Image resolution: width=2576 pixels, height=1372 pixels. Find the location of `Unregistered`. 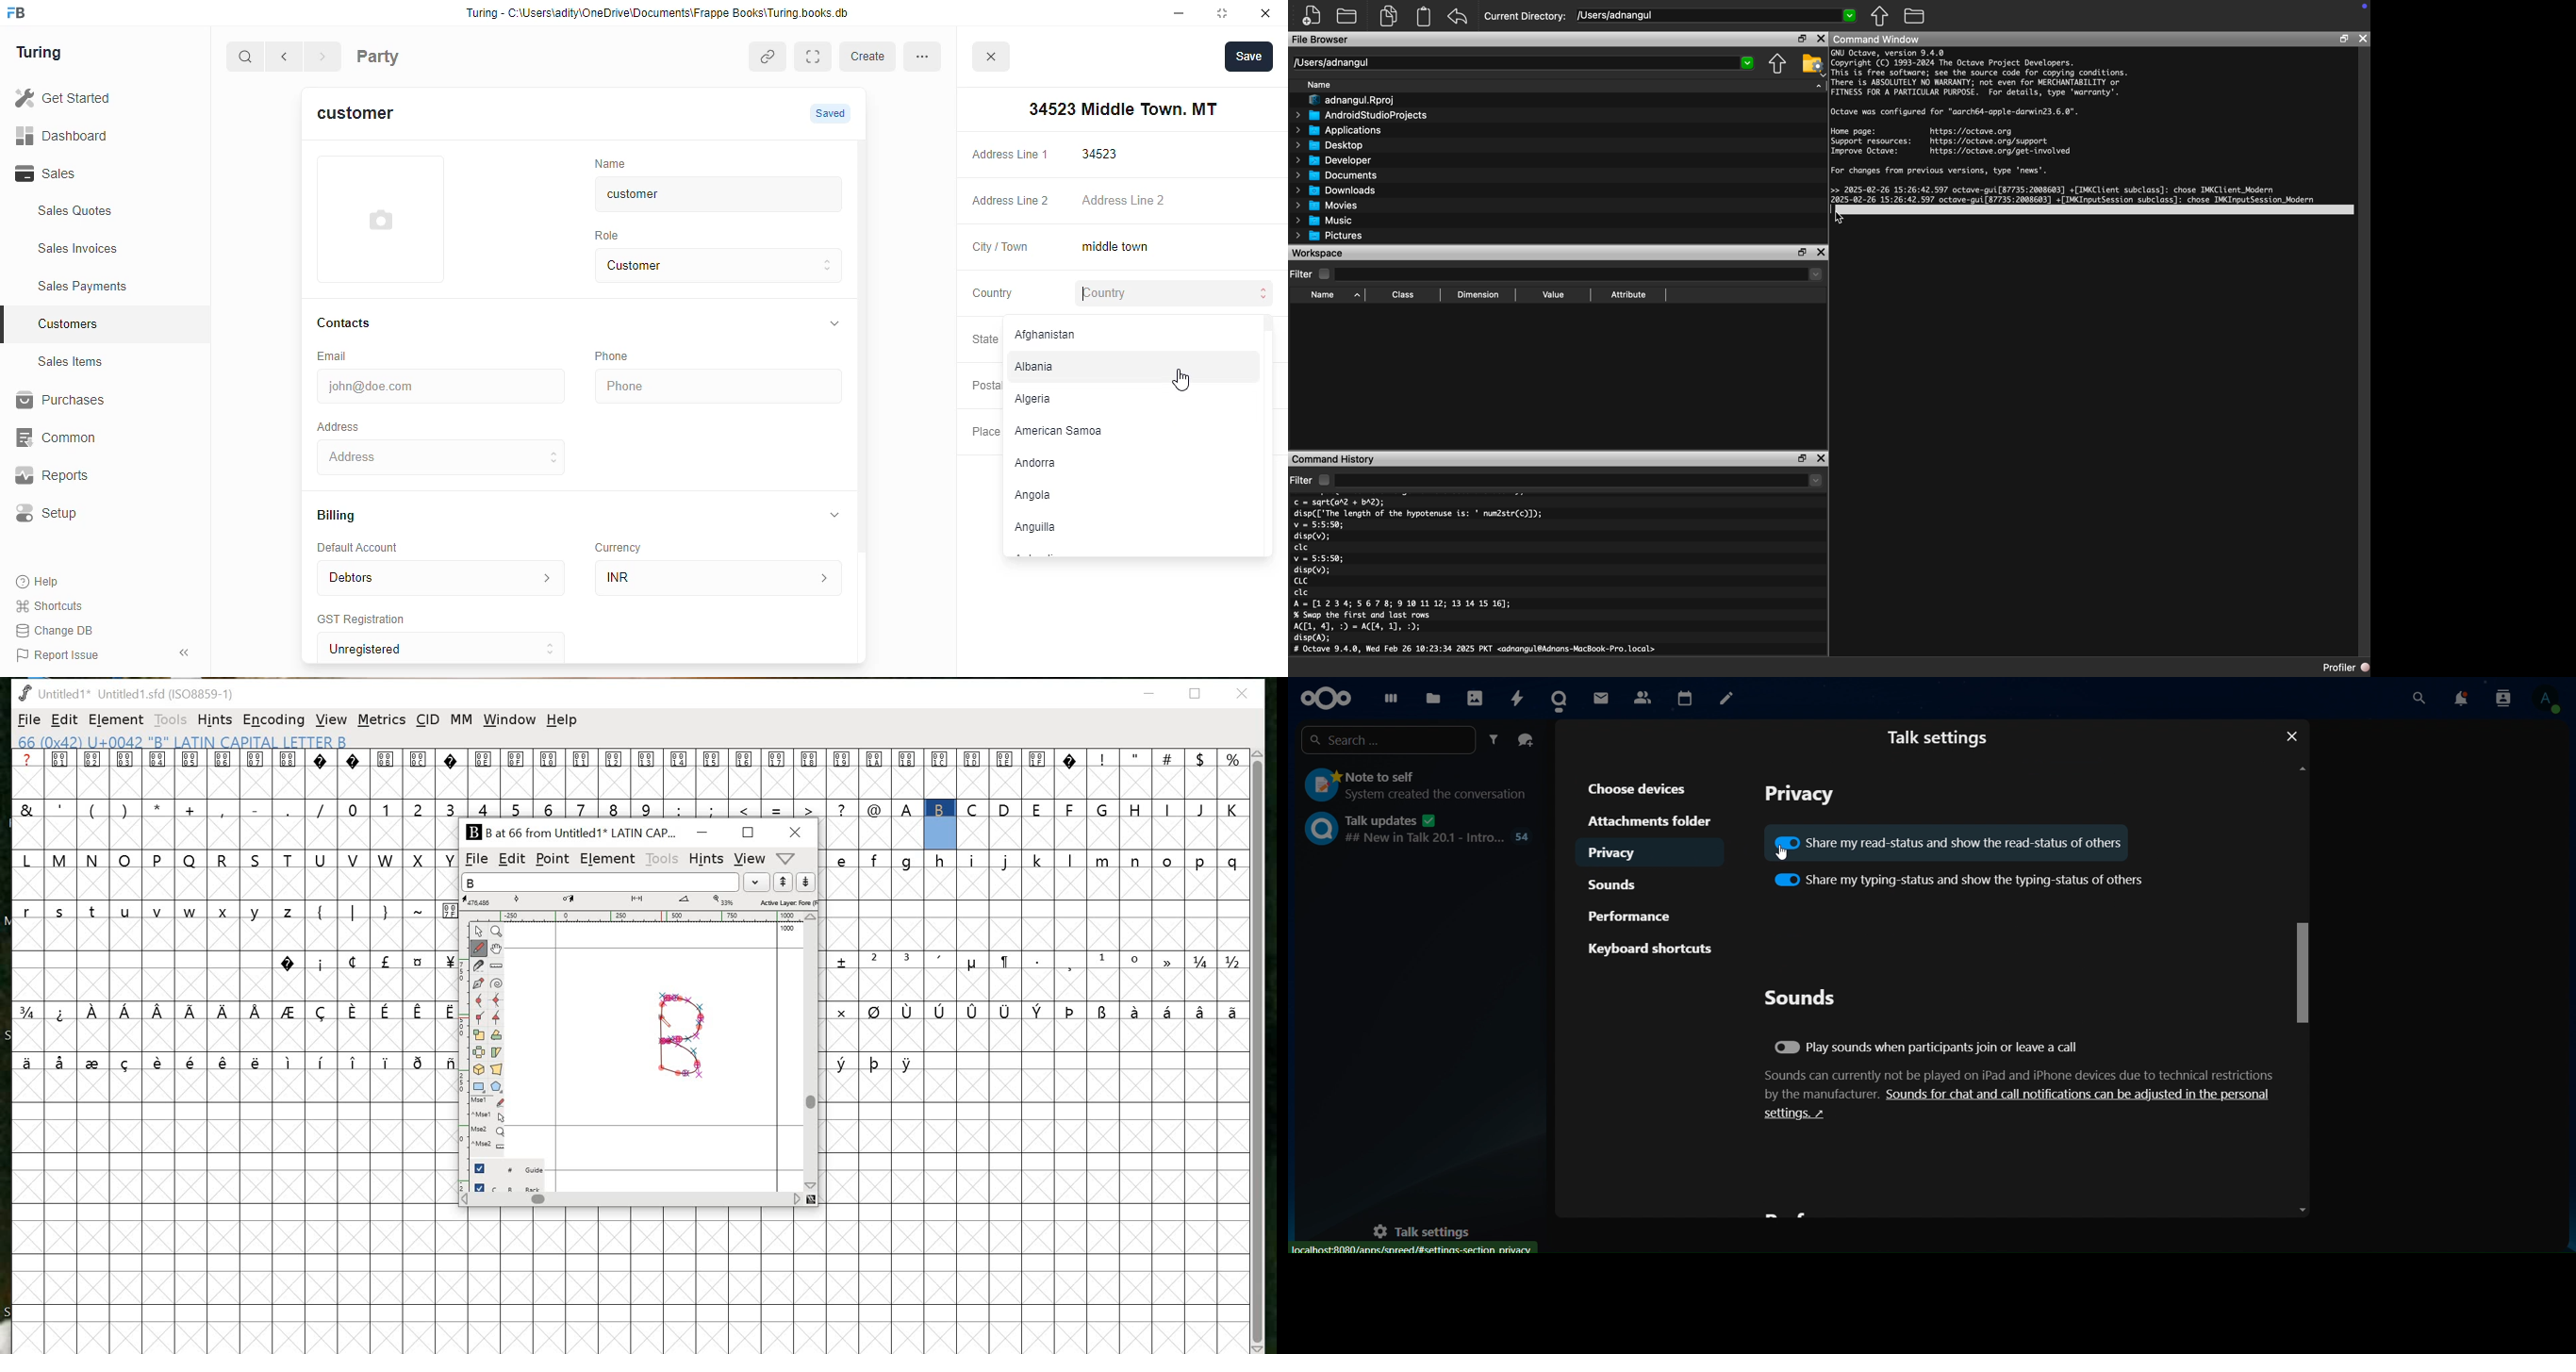

Unregistered is located at coordinates (450, 649).